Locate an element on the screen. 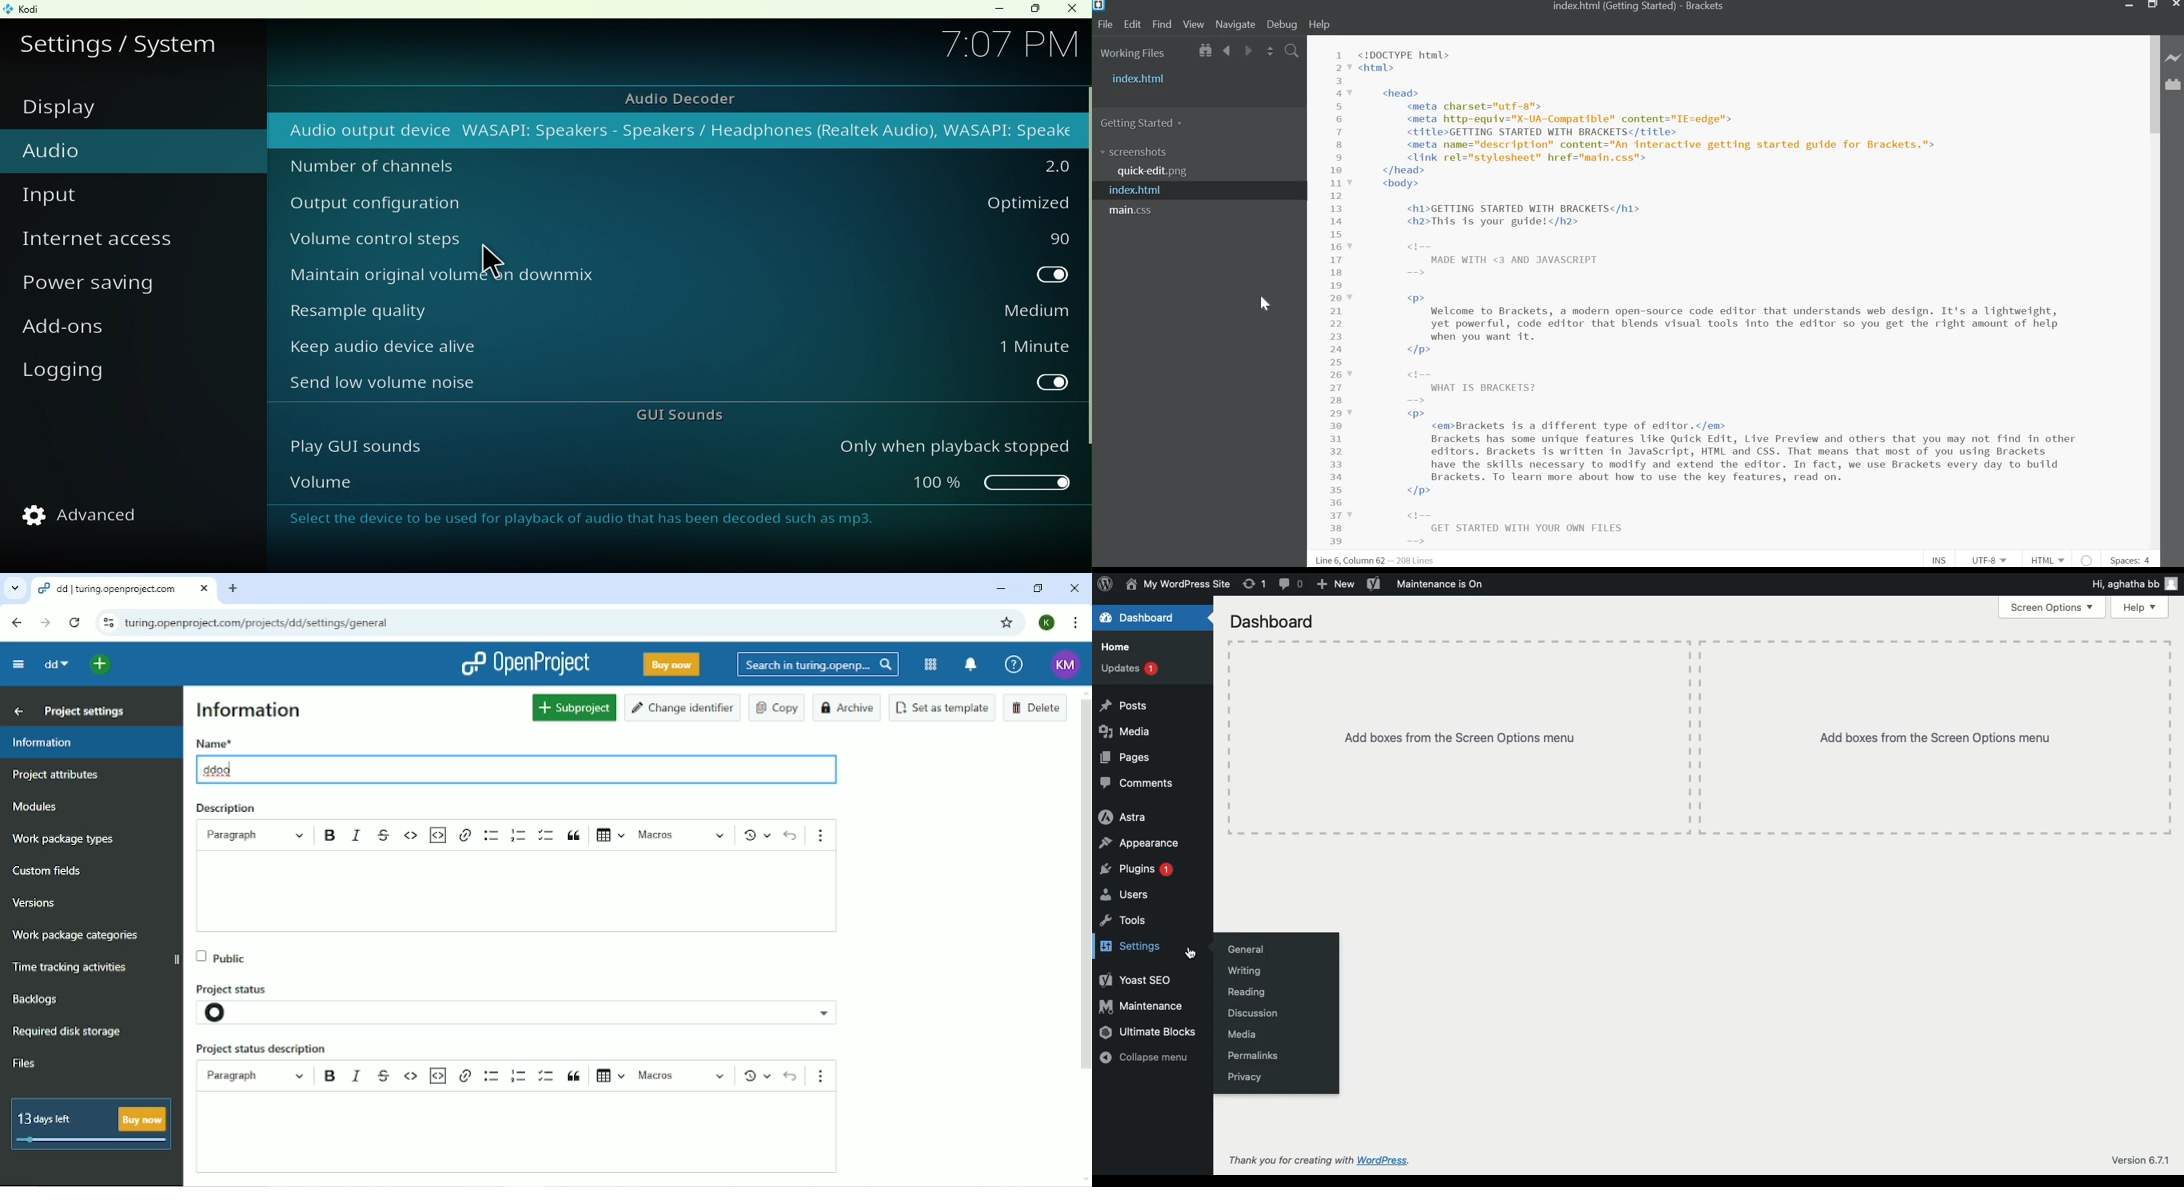 The image size is (2184, 1204). Public is located at coordinates (226, 955).